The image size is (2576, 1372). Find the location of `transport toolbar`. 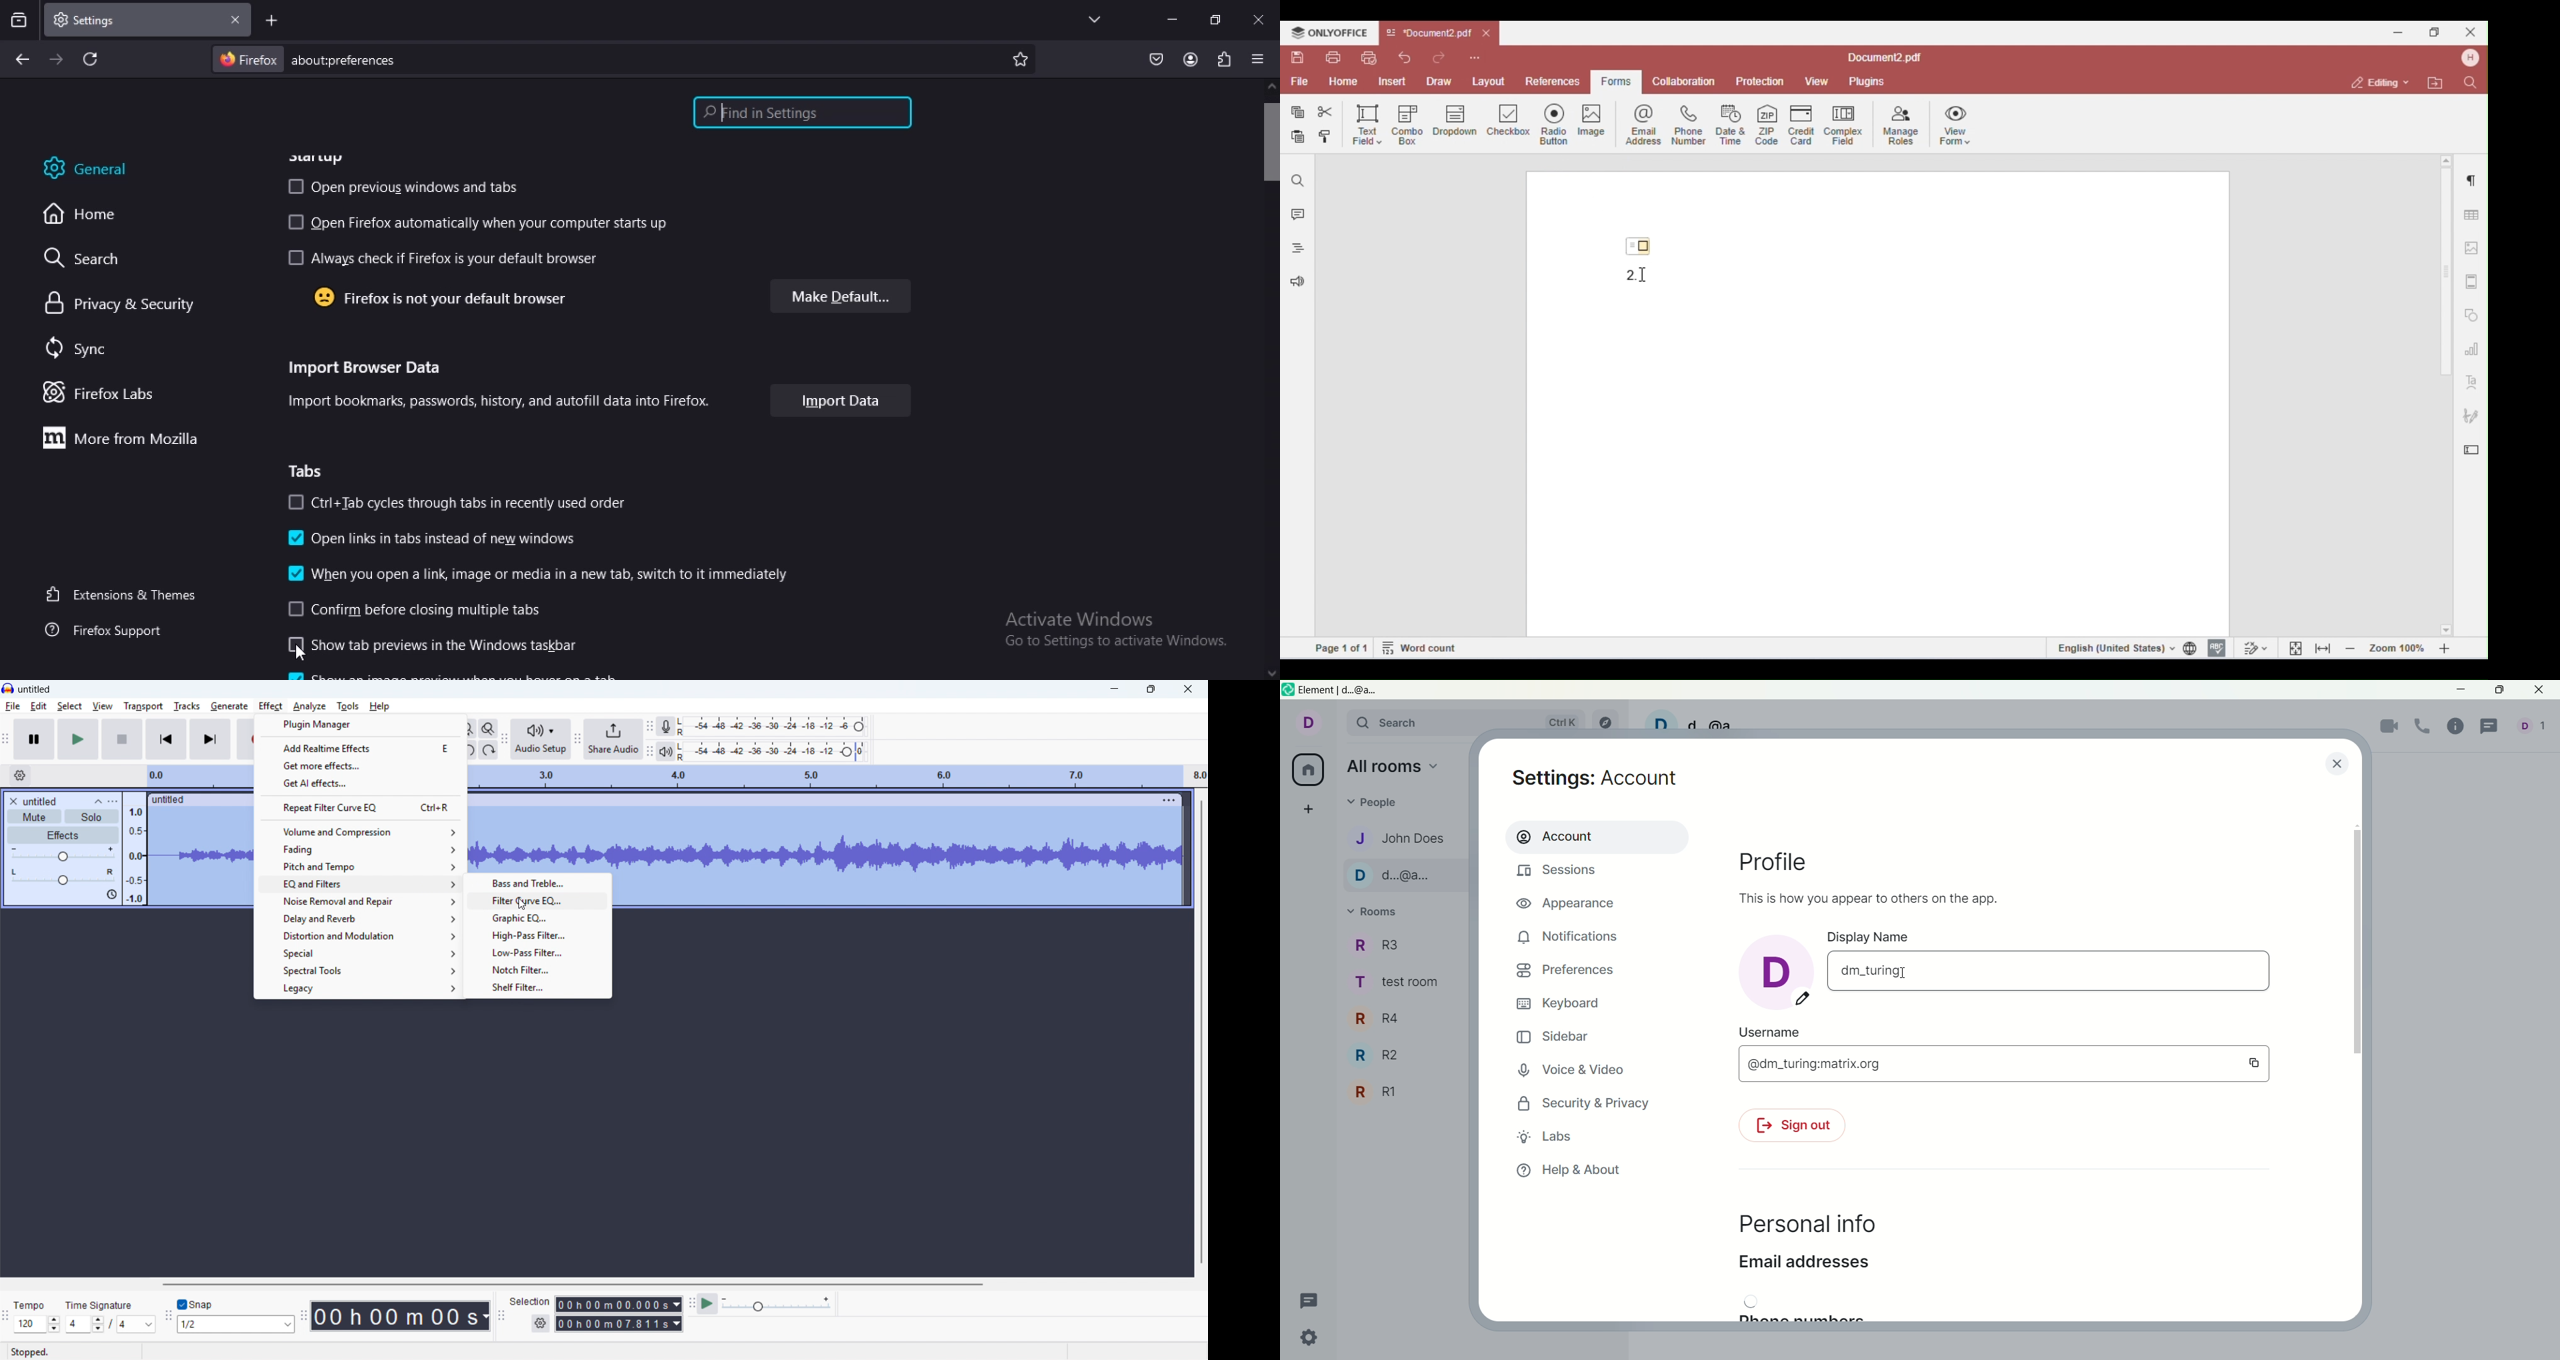

transport toolbar is located at coordinates (6, 741).